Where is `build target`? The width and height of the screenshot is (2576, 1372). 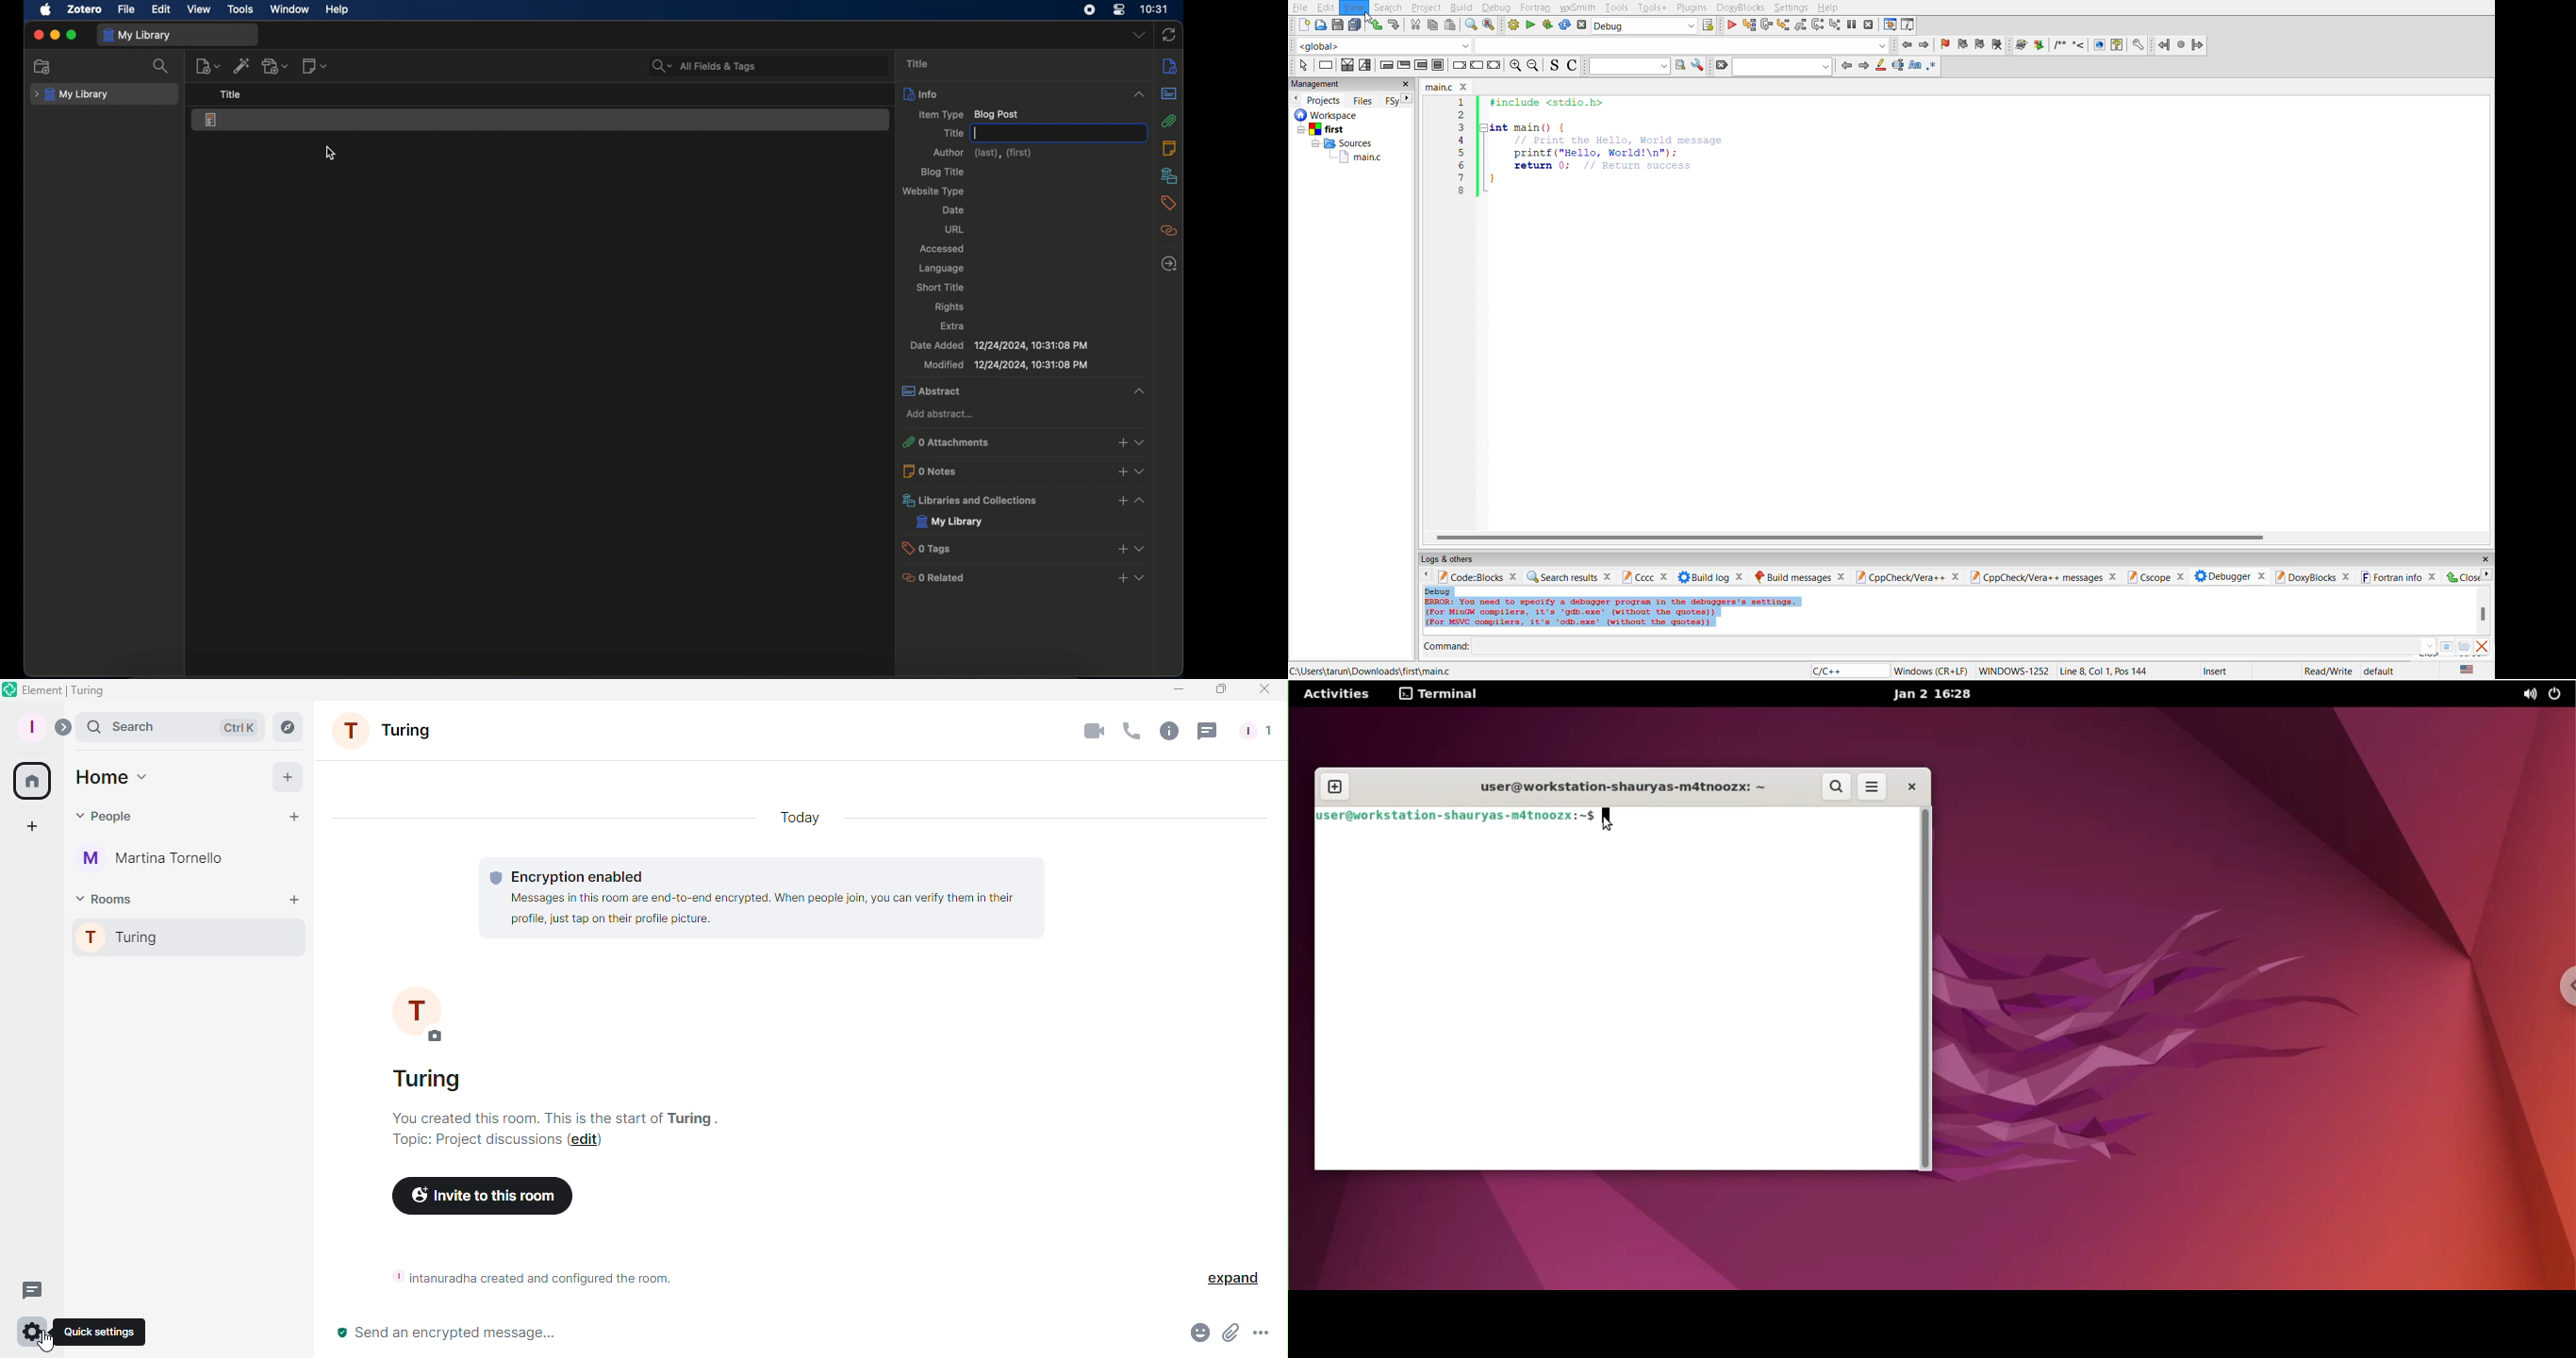 build target is located at coordinates (1644, 26).